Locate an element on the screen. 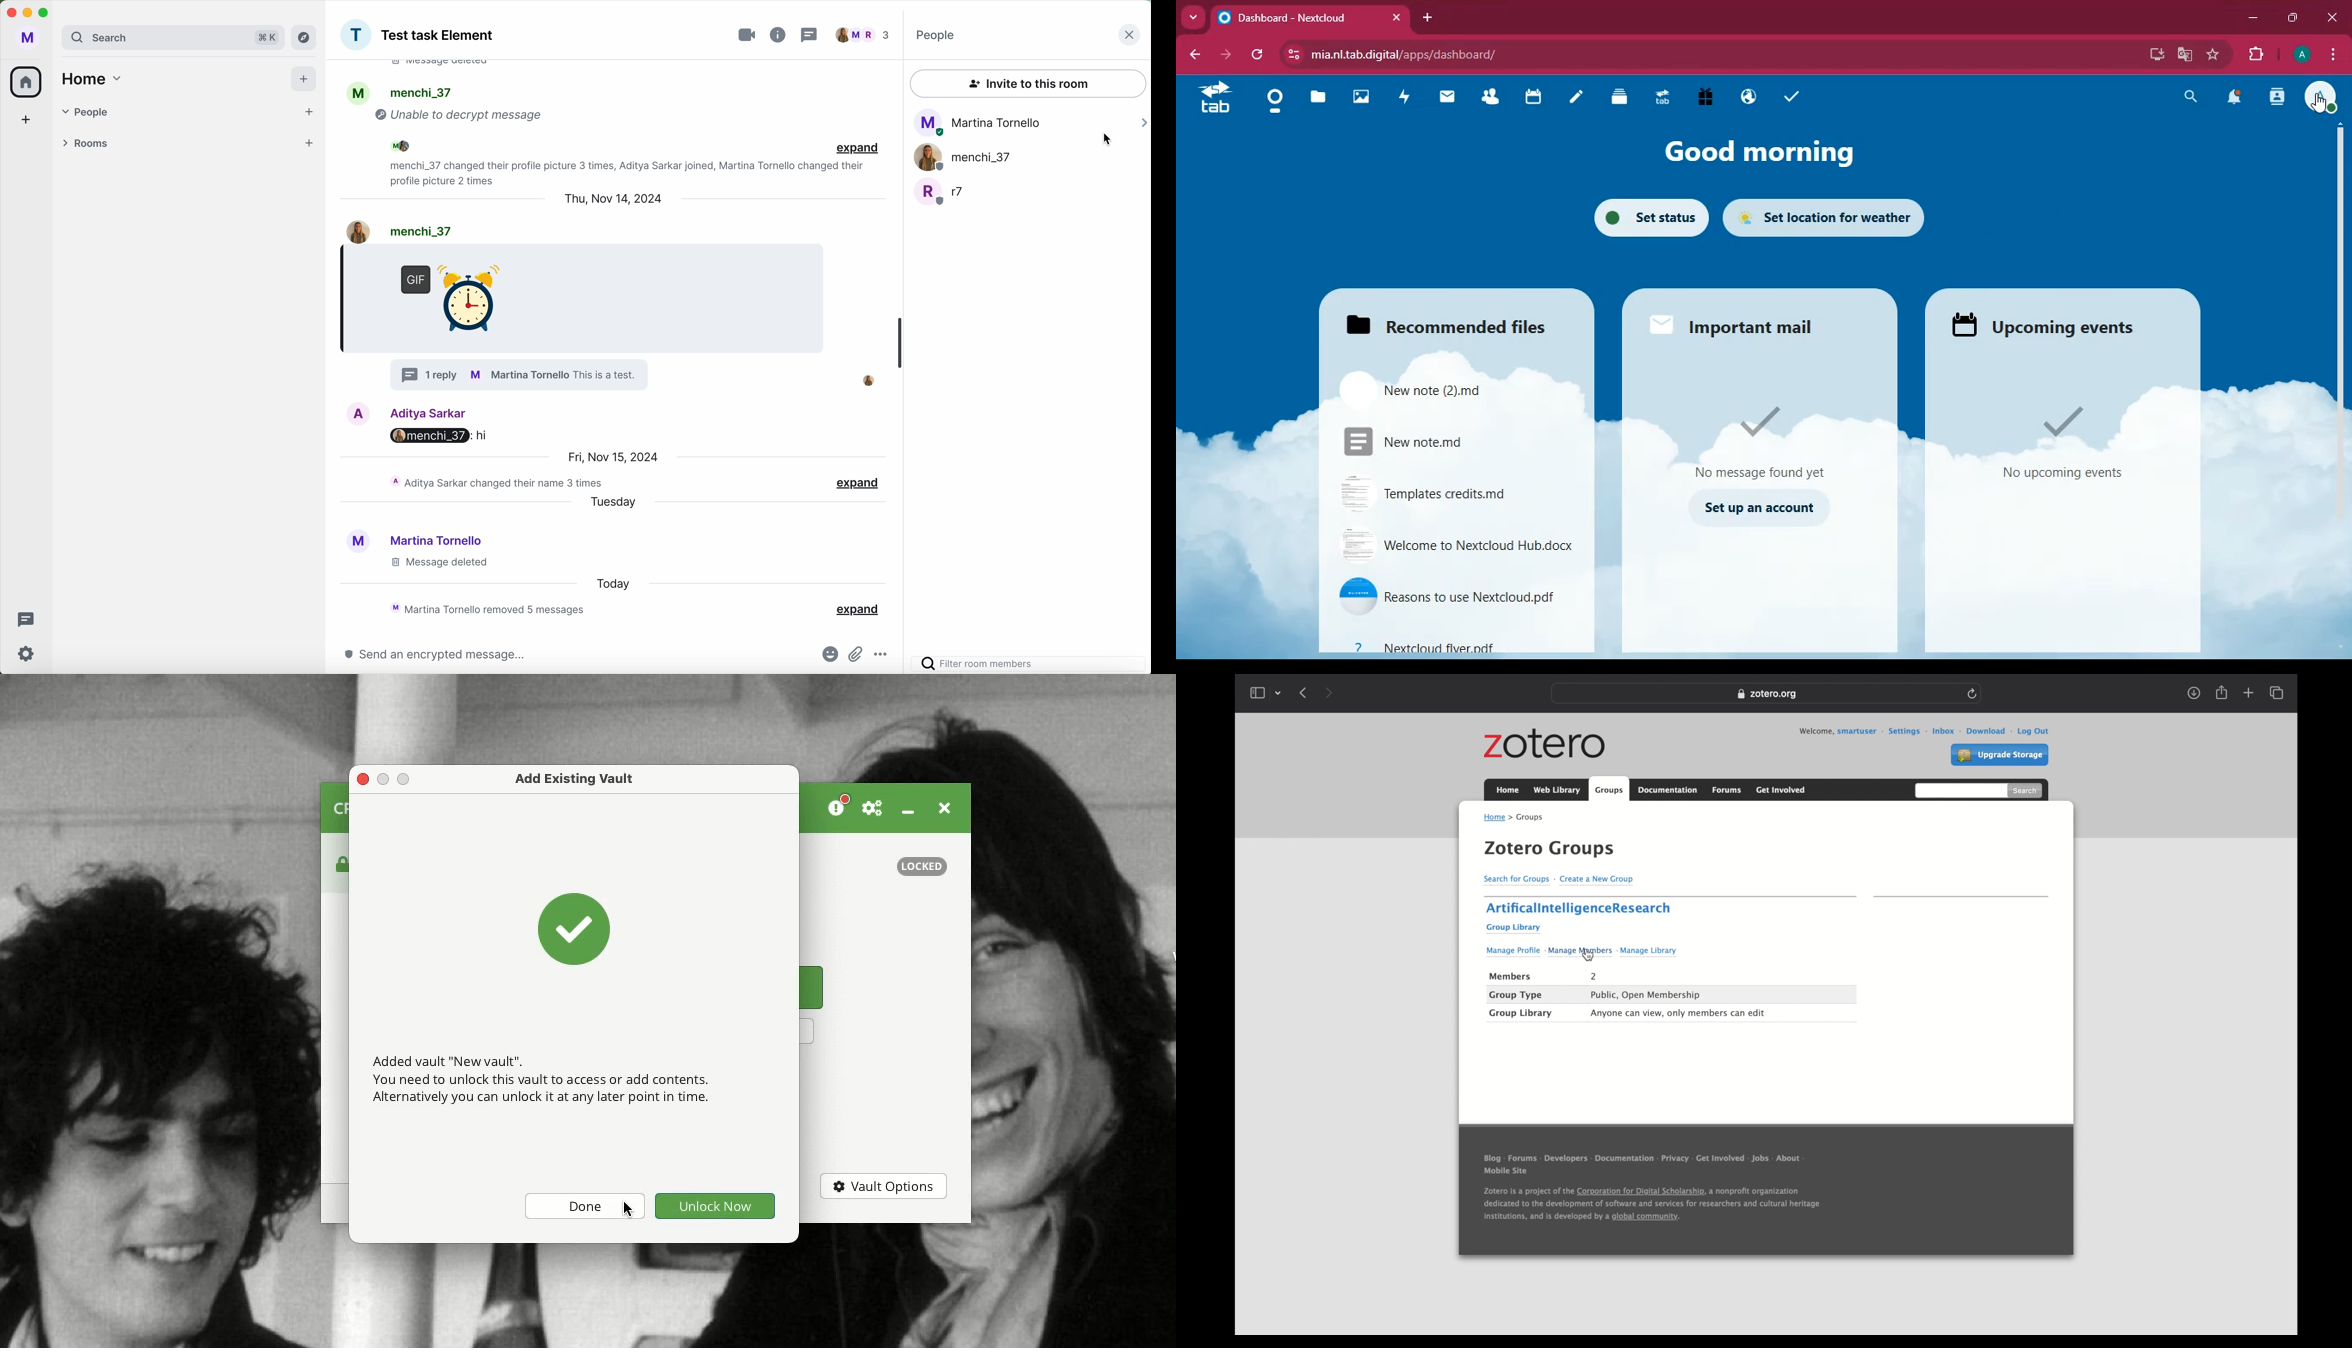 The width and height of the screenshot is (2352, 1372). short cut is located at coordinates (262, 38).